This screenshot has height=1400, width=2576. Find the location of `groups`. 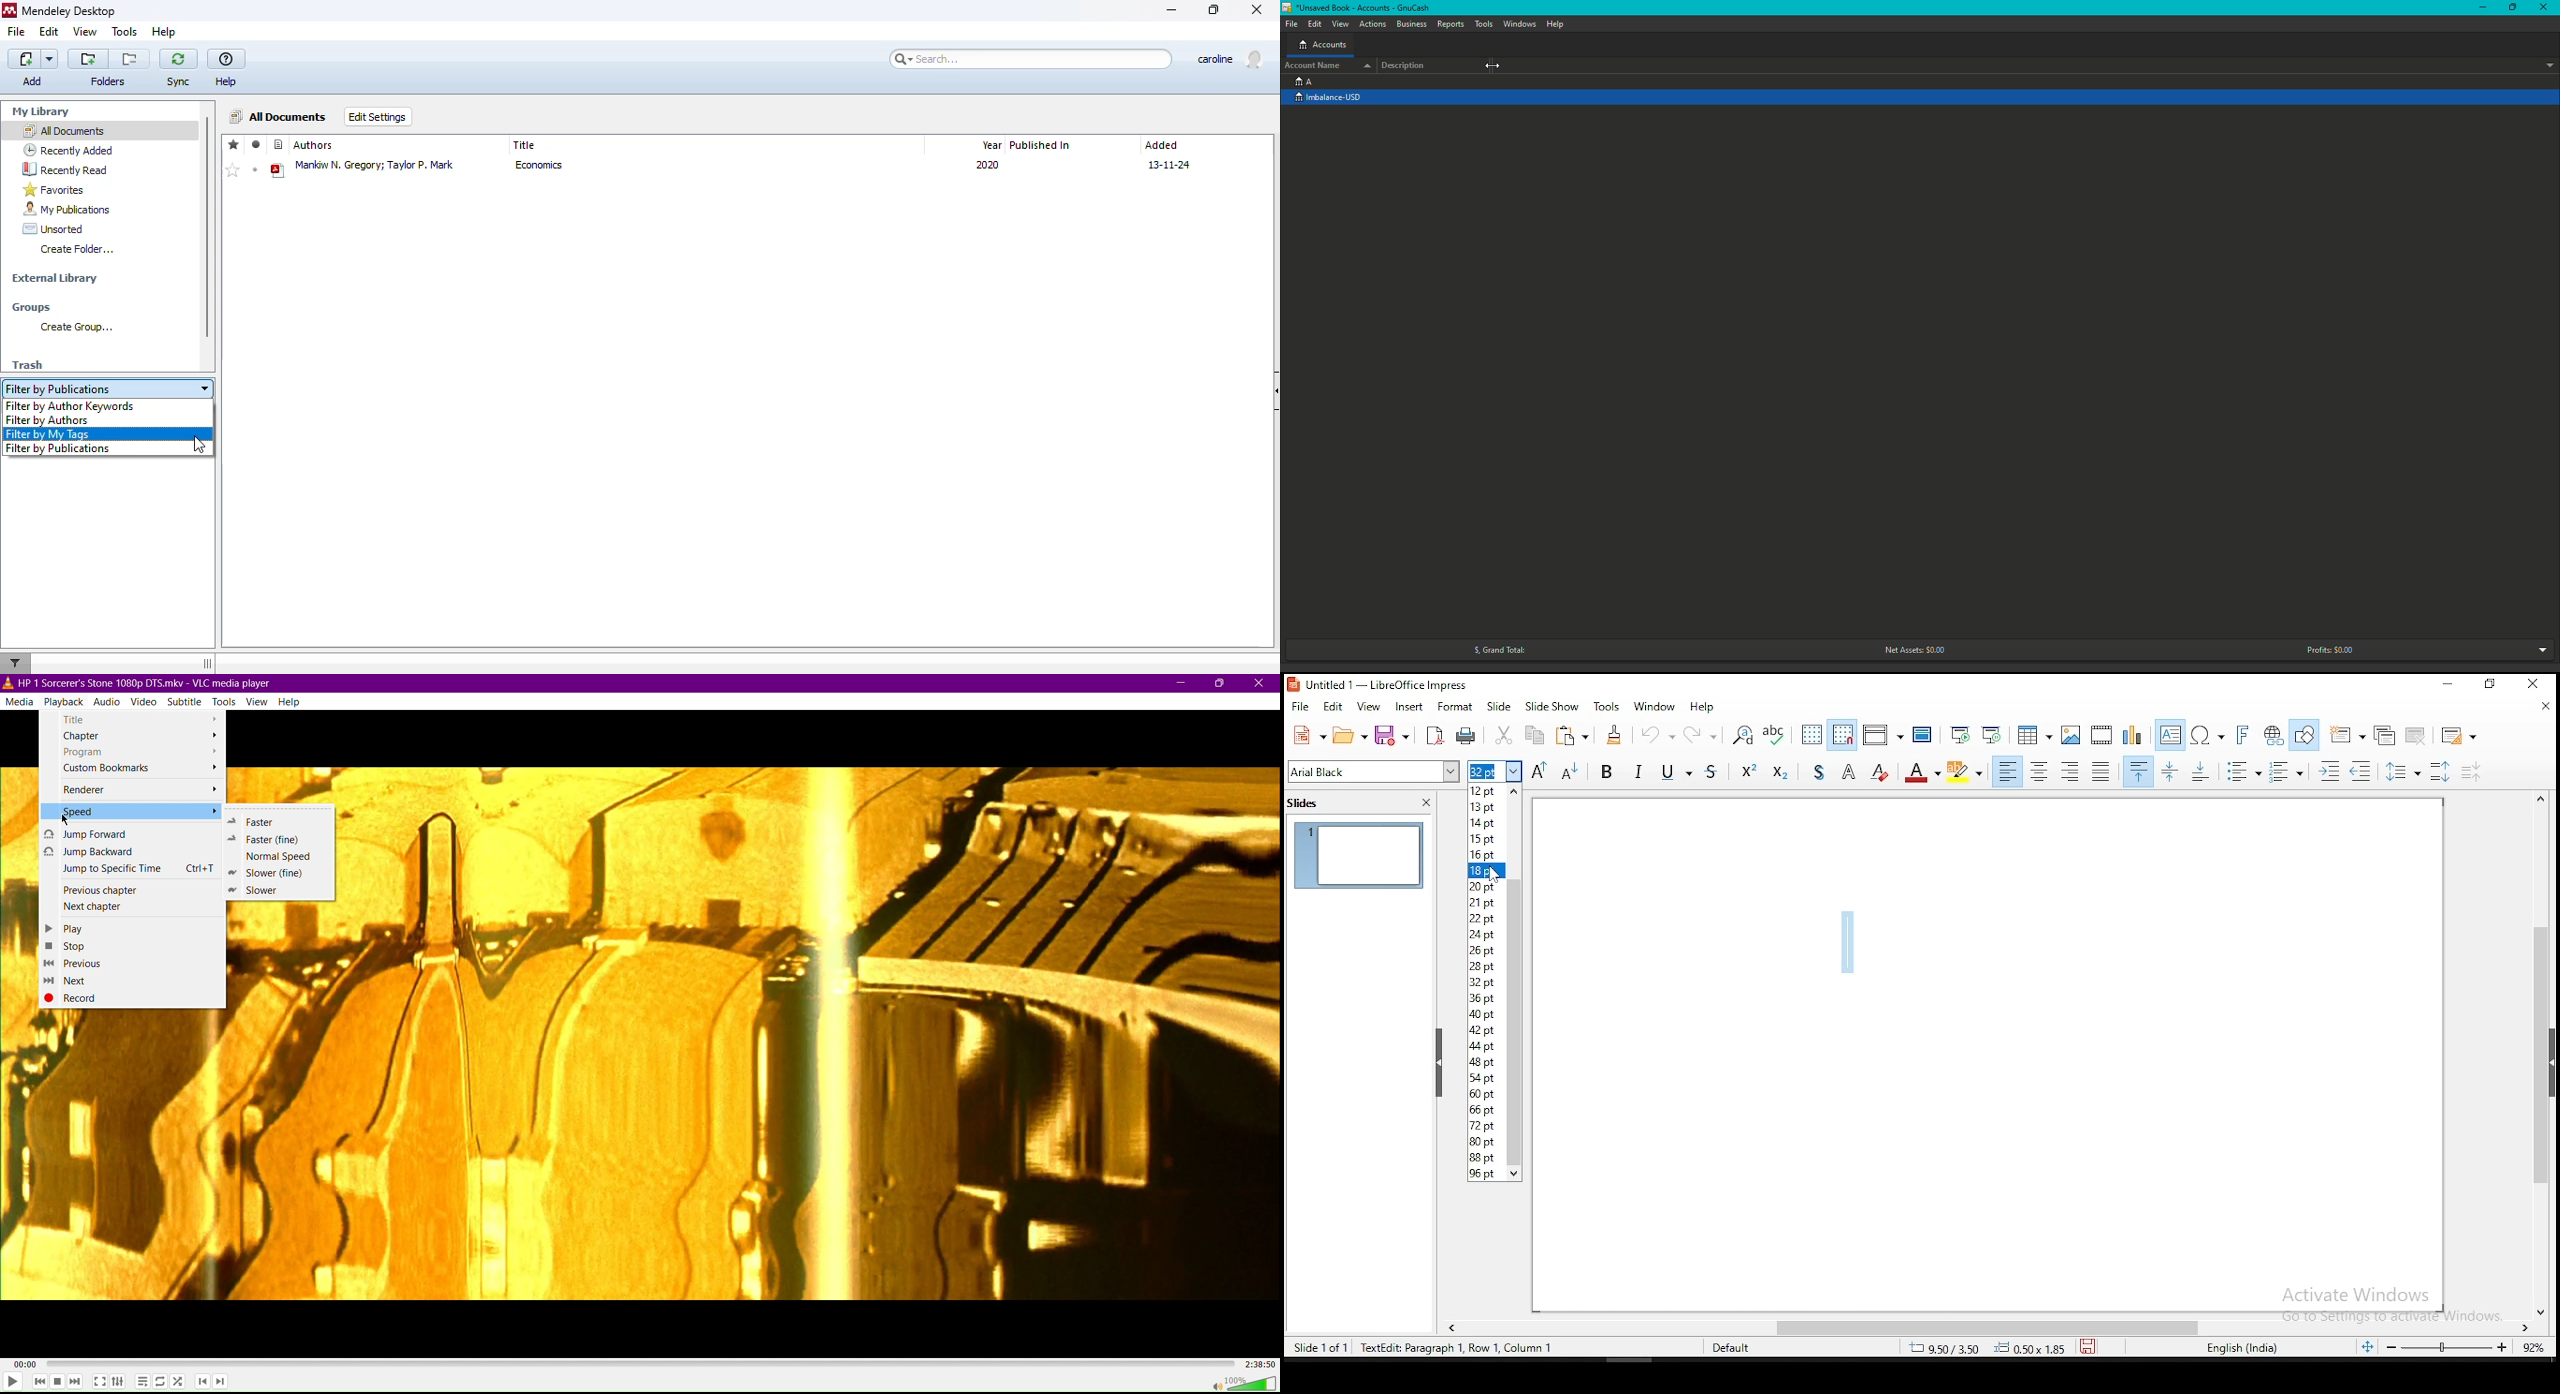

groups is located at coordinates (32, 307).